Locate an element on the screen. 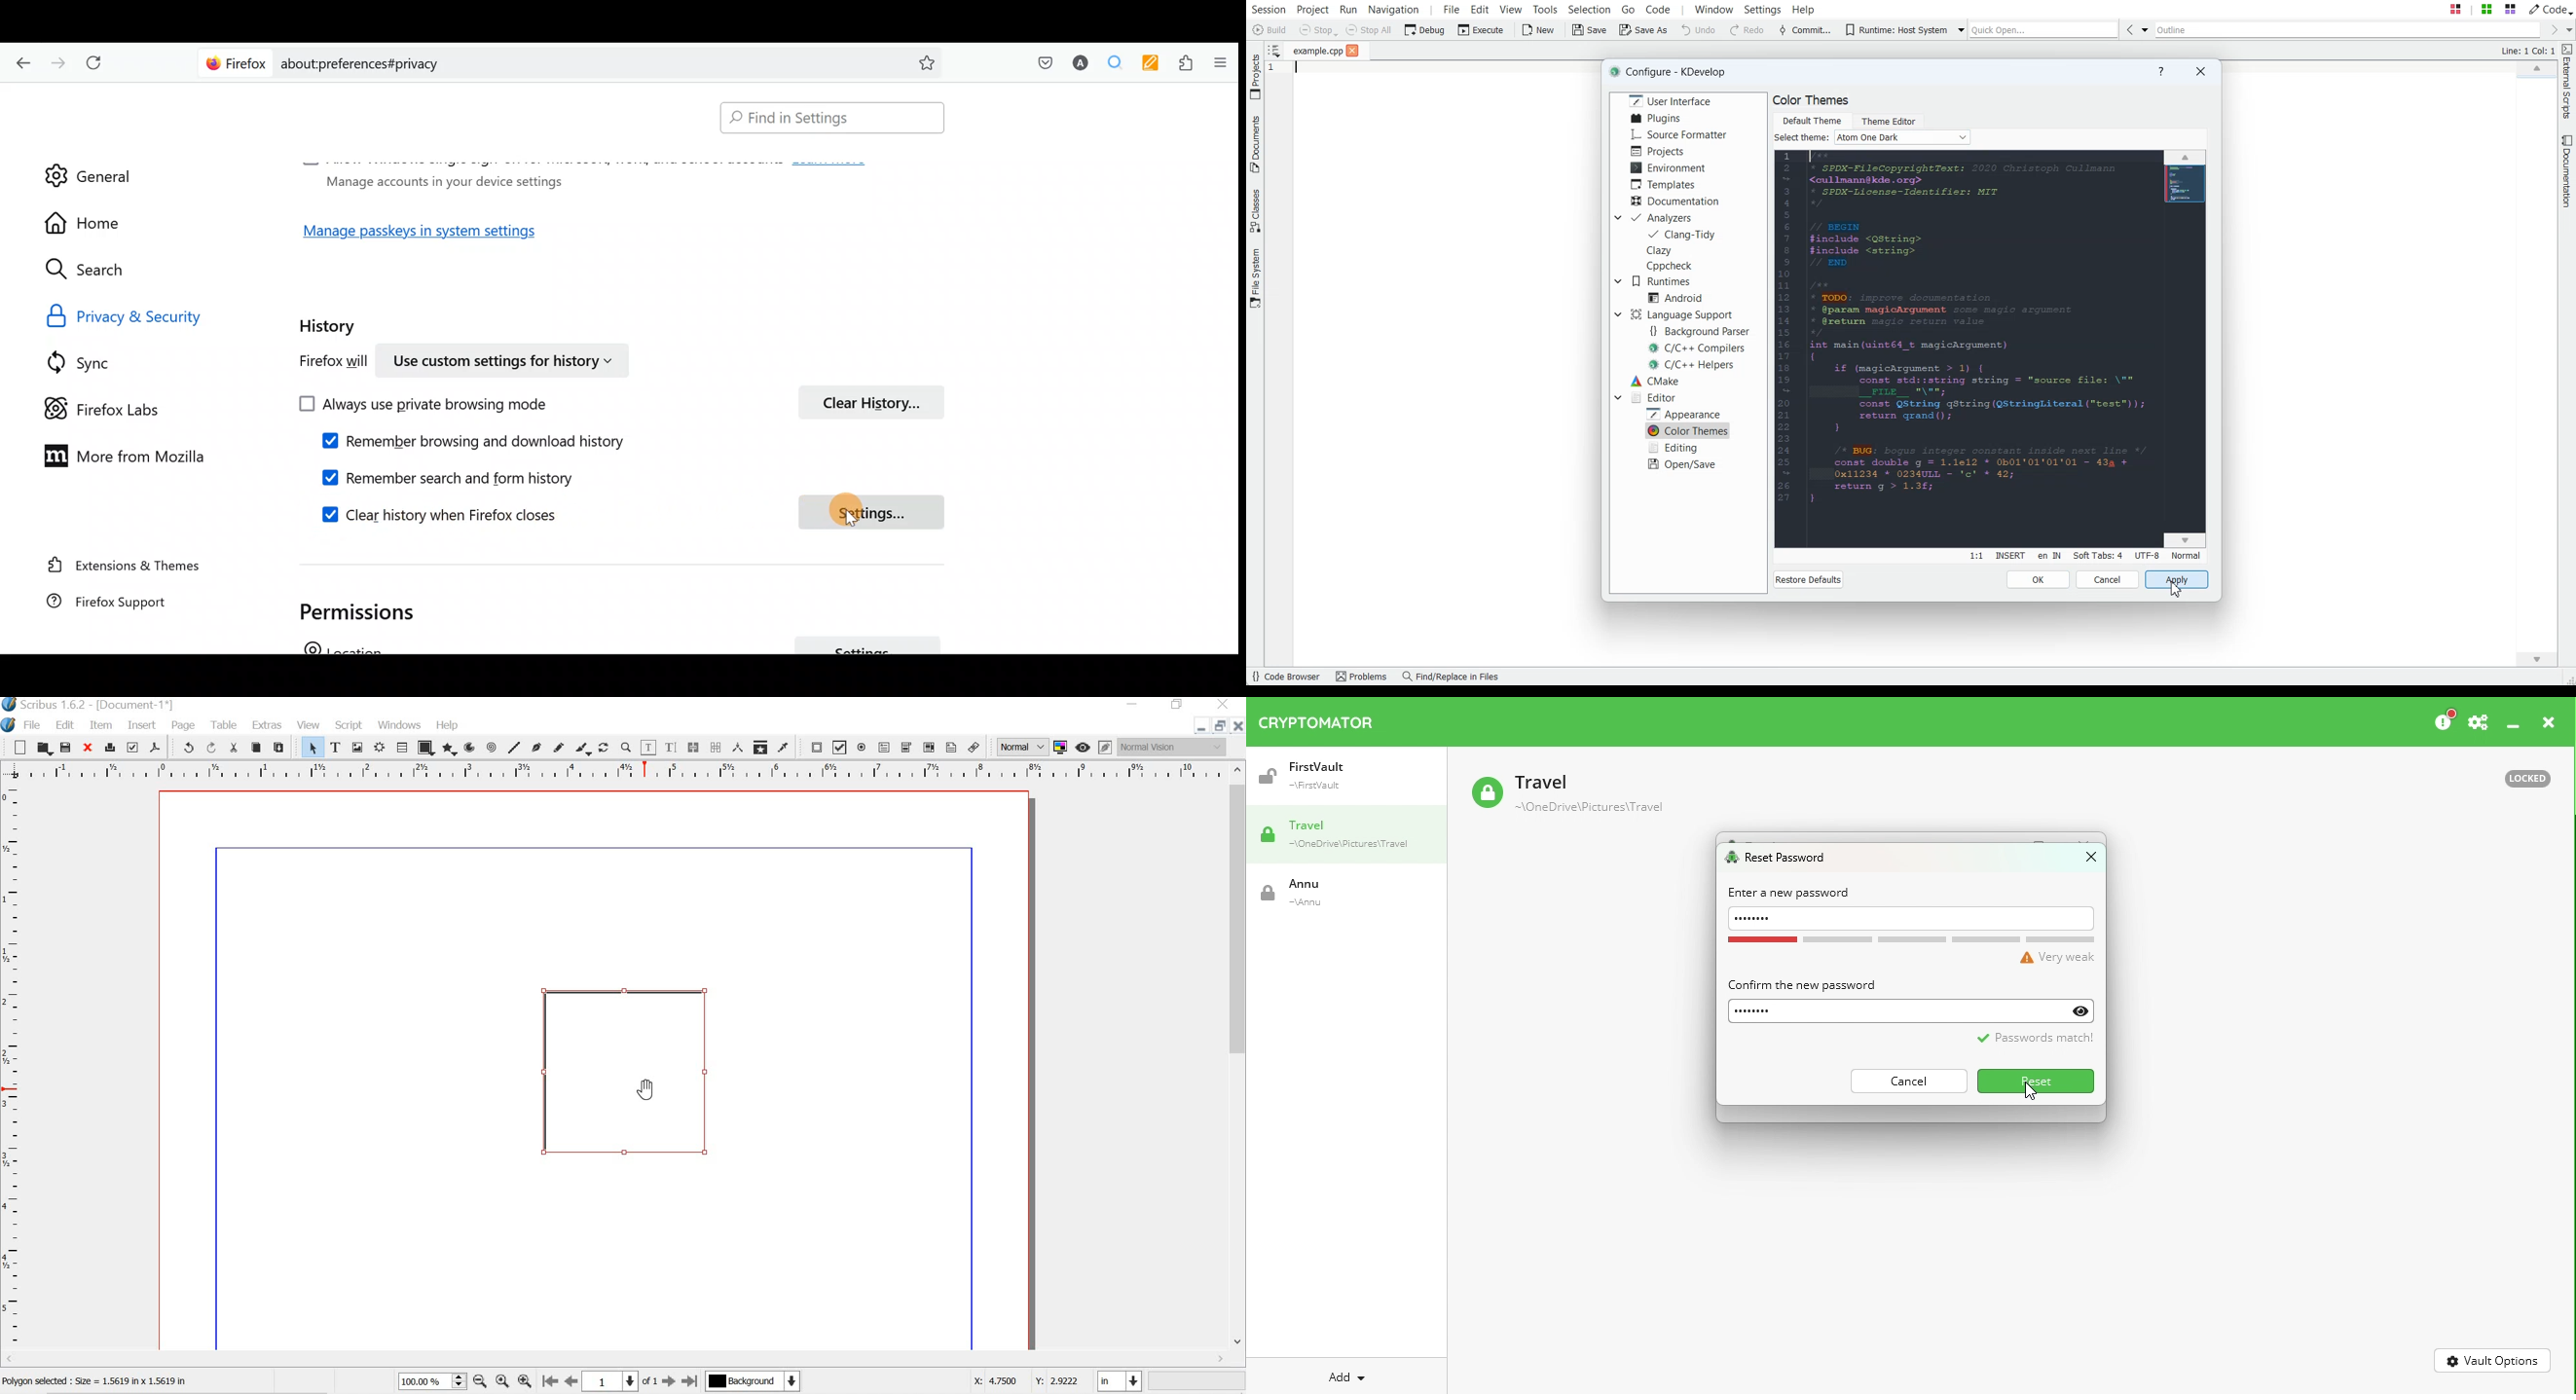 The height and width of the screenshot is (1400, 2576). Use custom settings for history is located at coordinates (507, 359).